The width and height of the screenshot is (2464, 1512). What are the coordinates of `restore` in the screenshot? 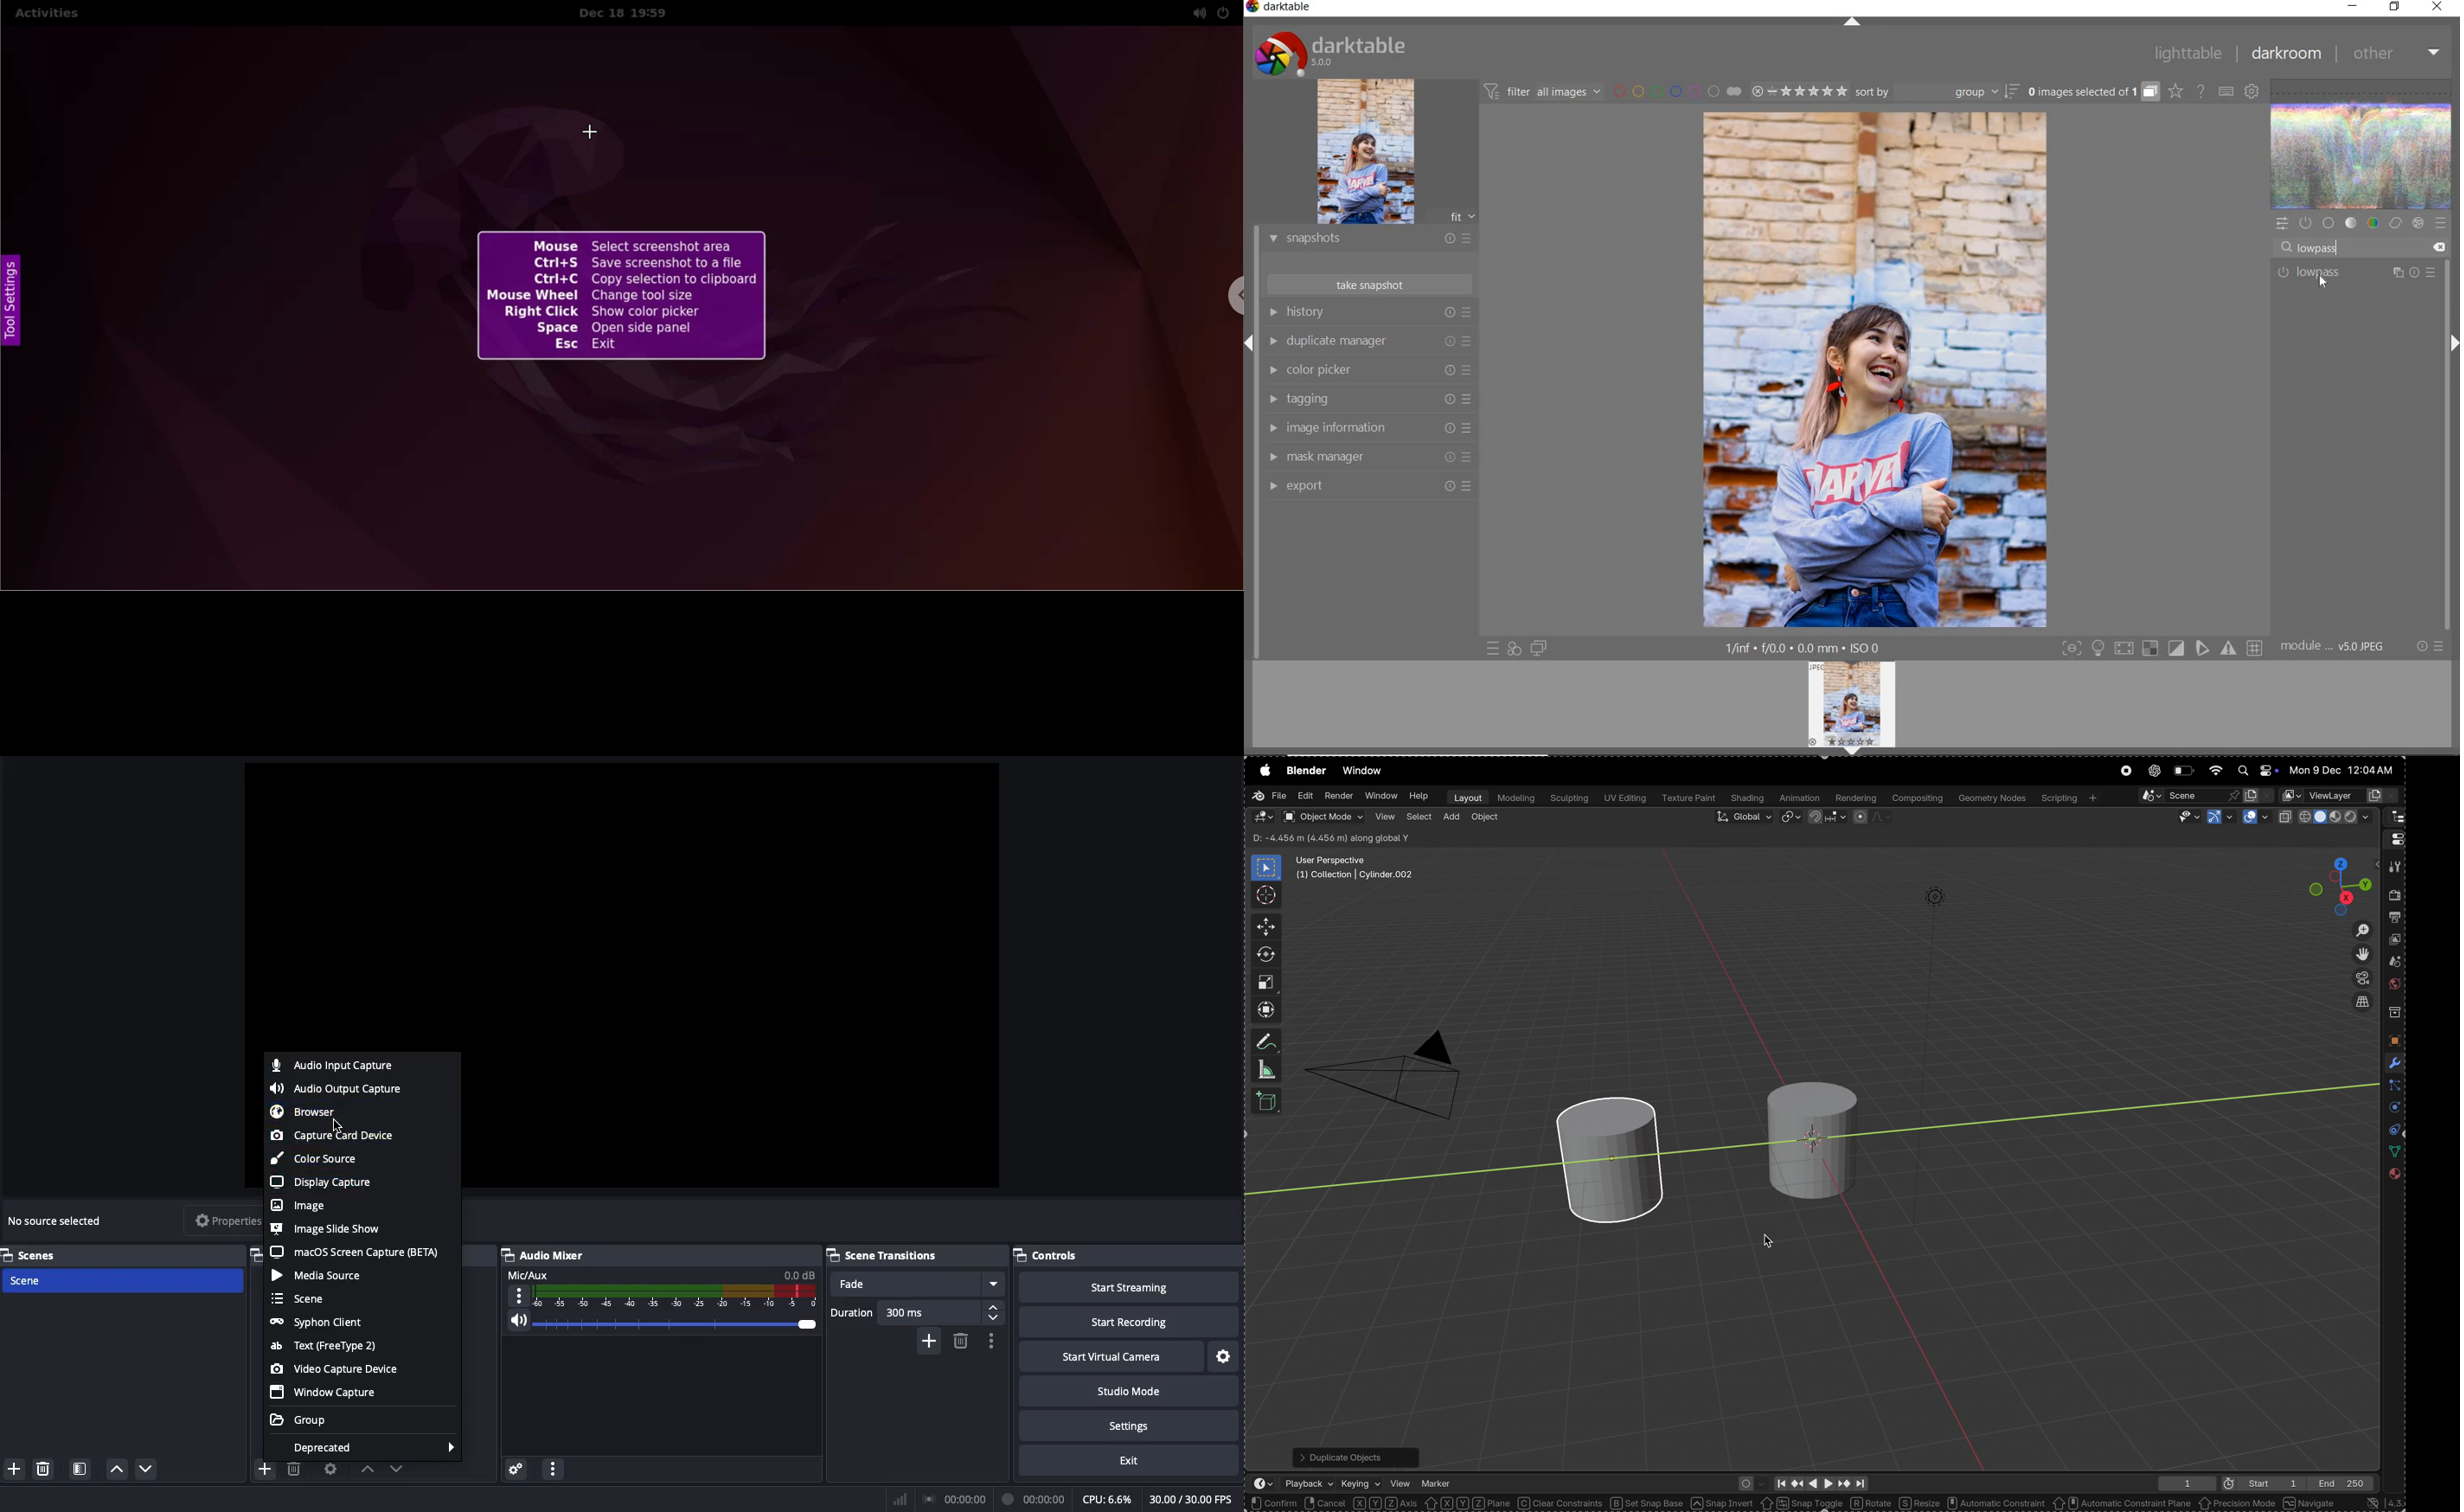 It's located at (2395, 8).